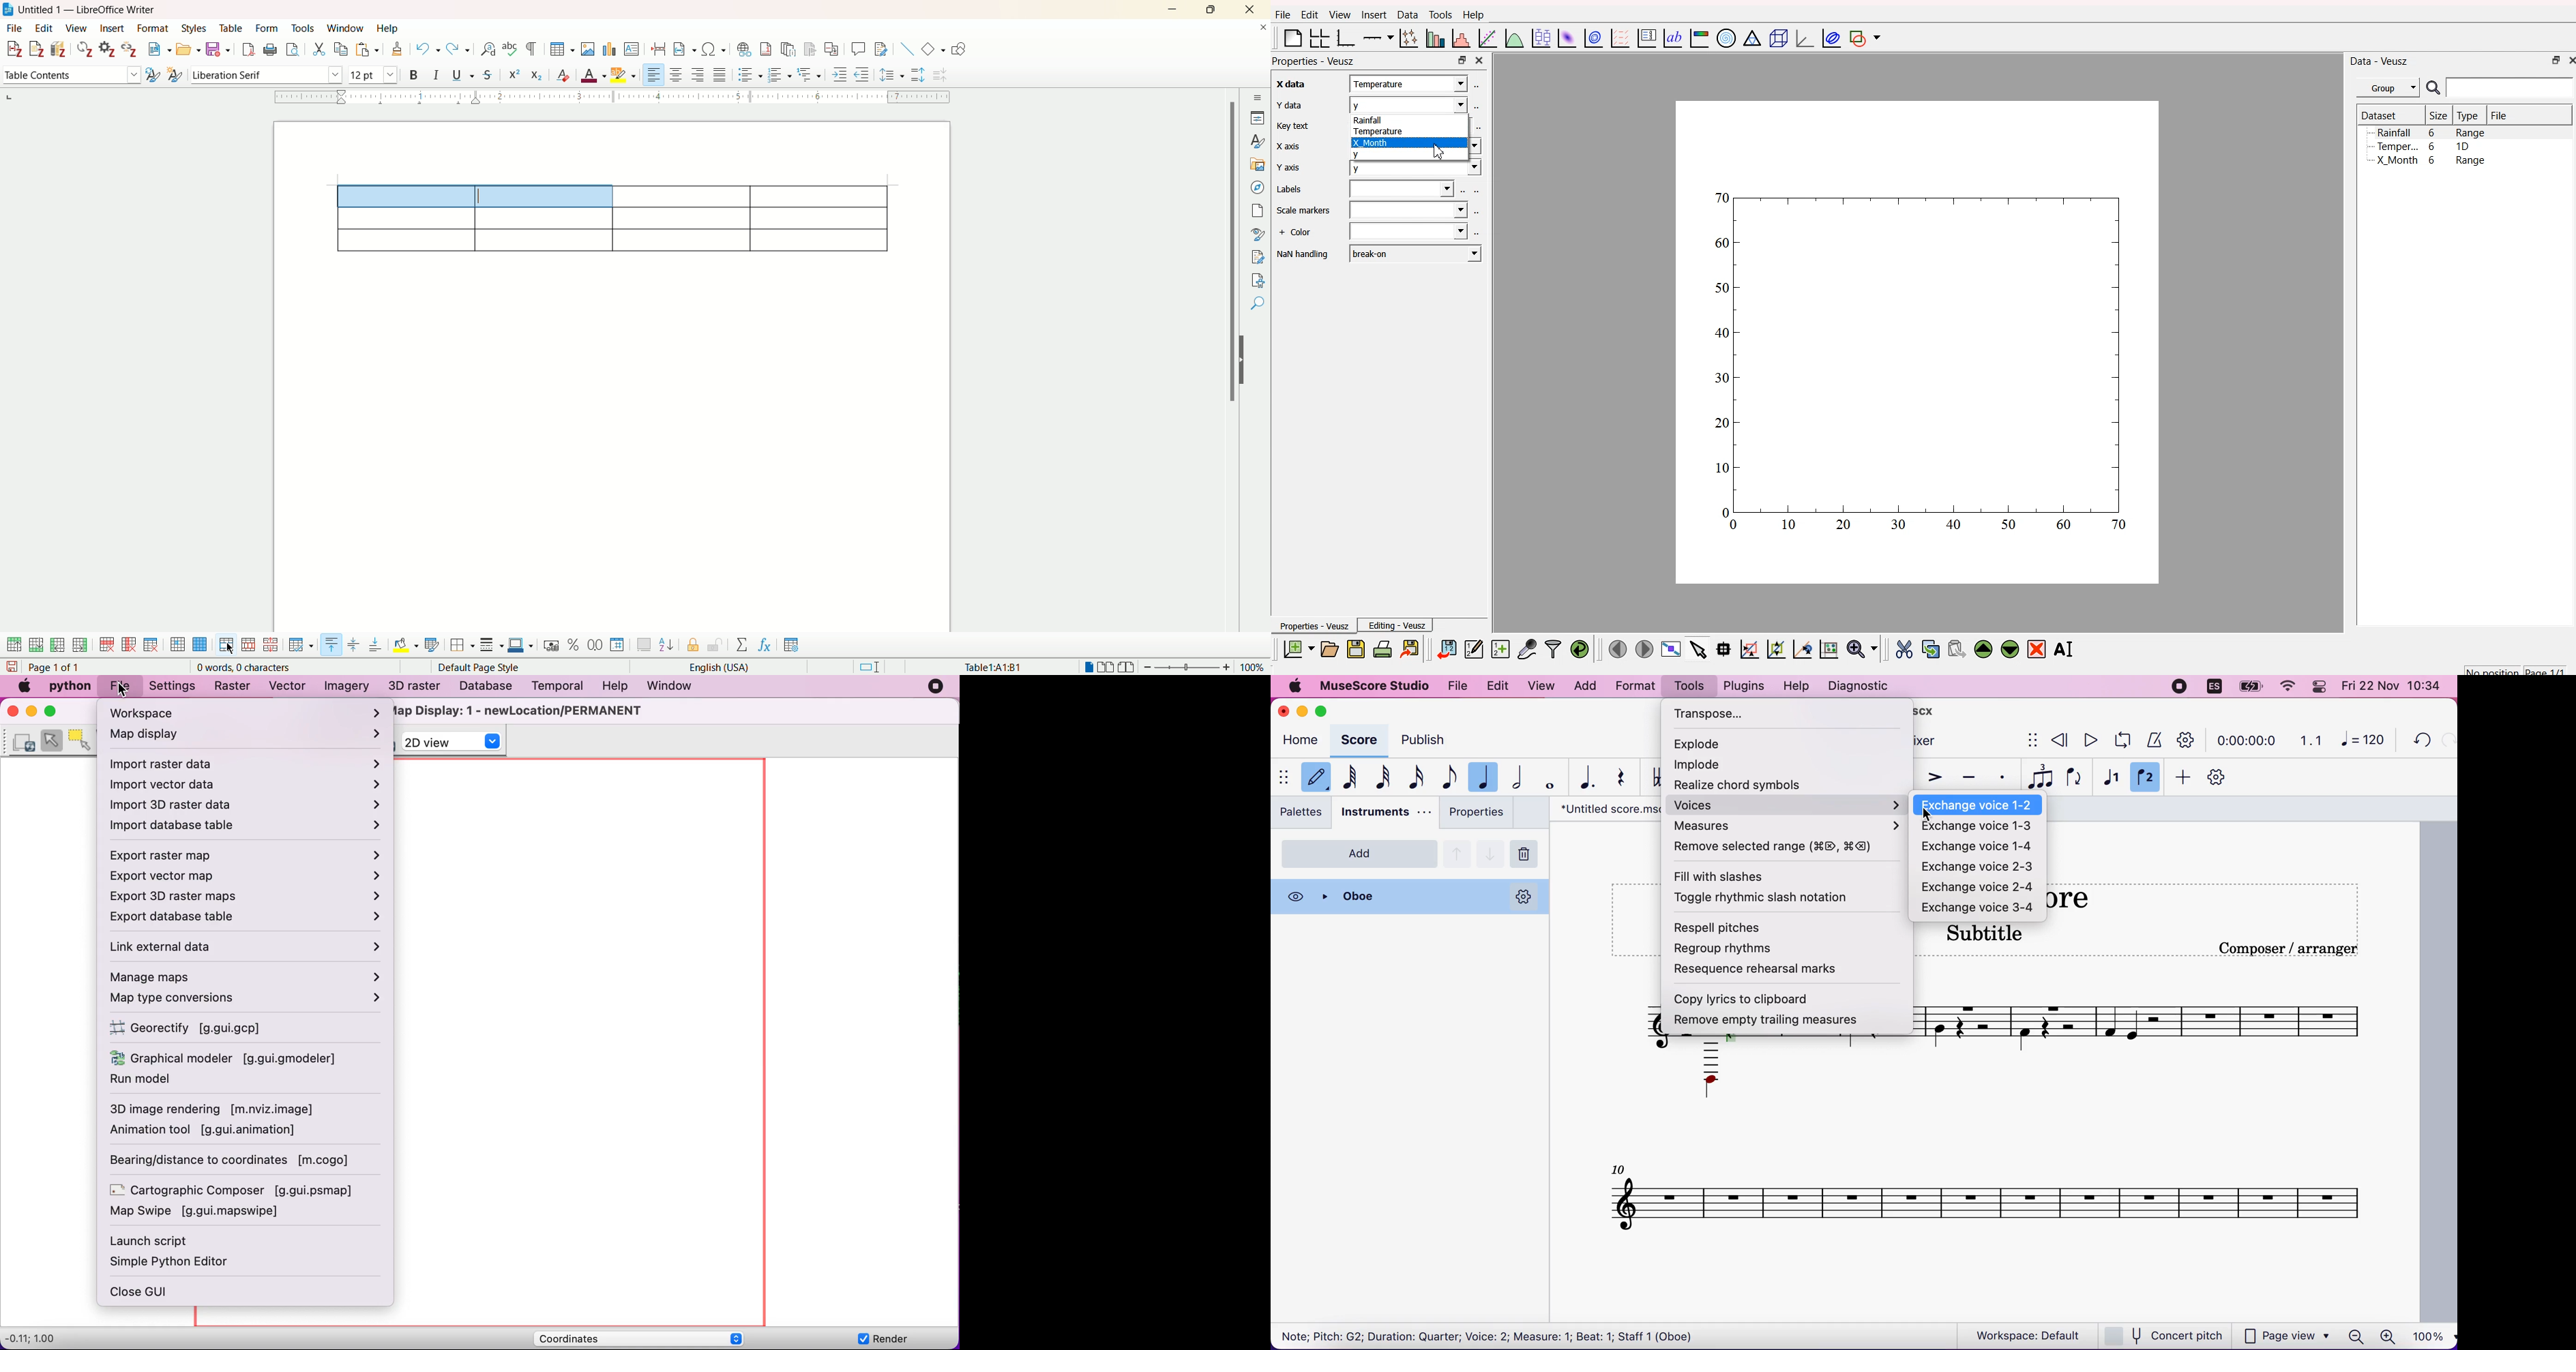  I want to click on maximize, so click(1211, 9).